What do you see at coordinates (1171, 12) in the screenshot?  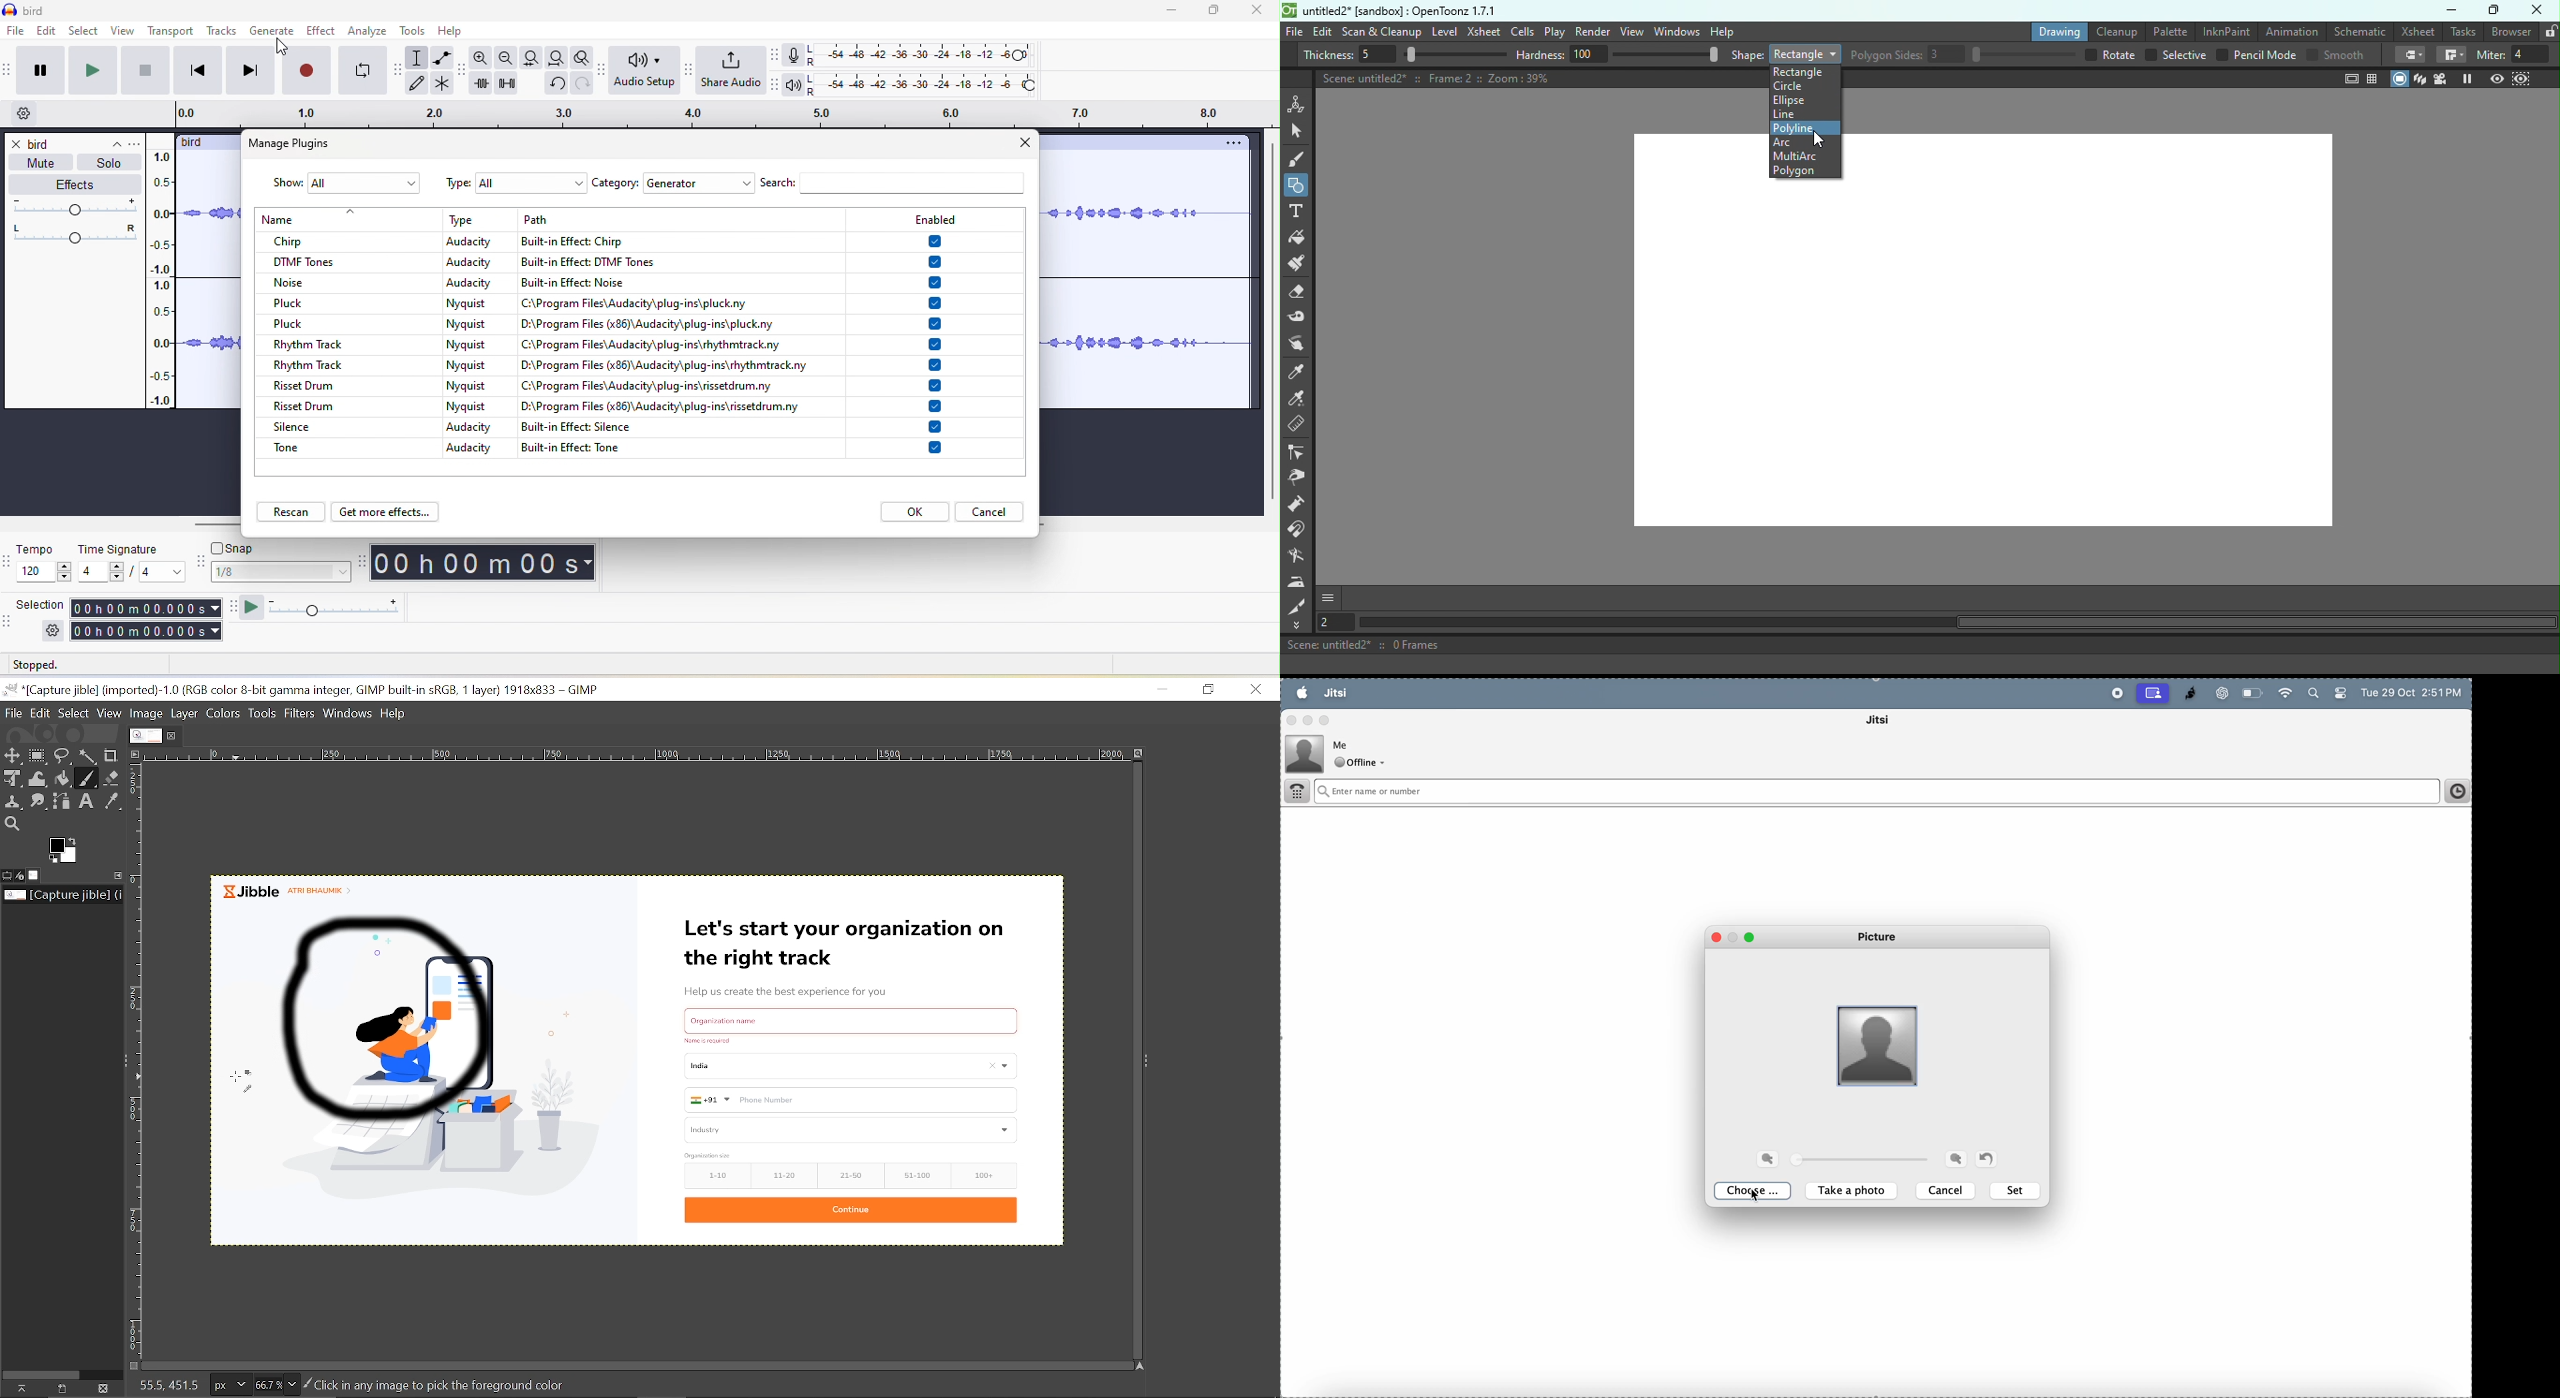 I see `minimize` at bounding box center [1171, 12].